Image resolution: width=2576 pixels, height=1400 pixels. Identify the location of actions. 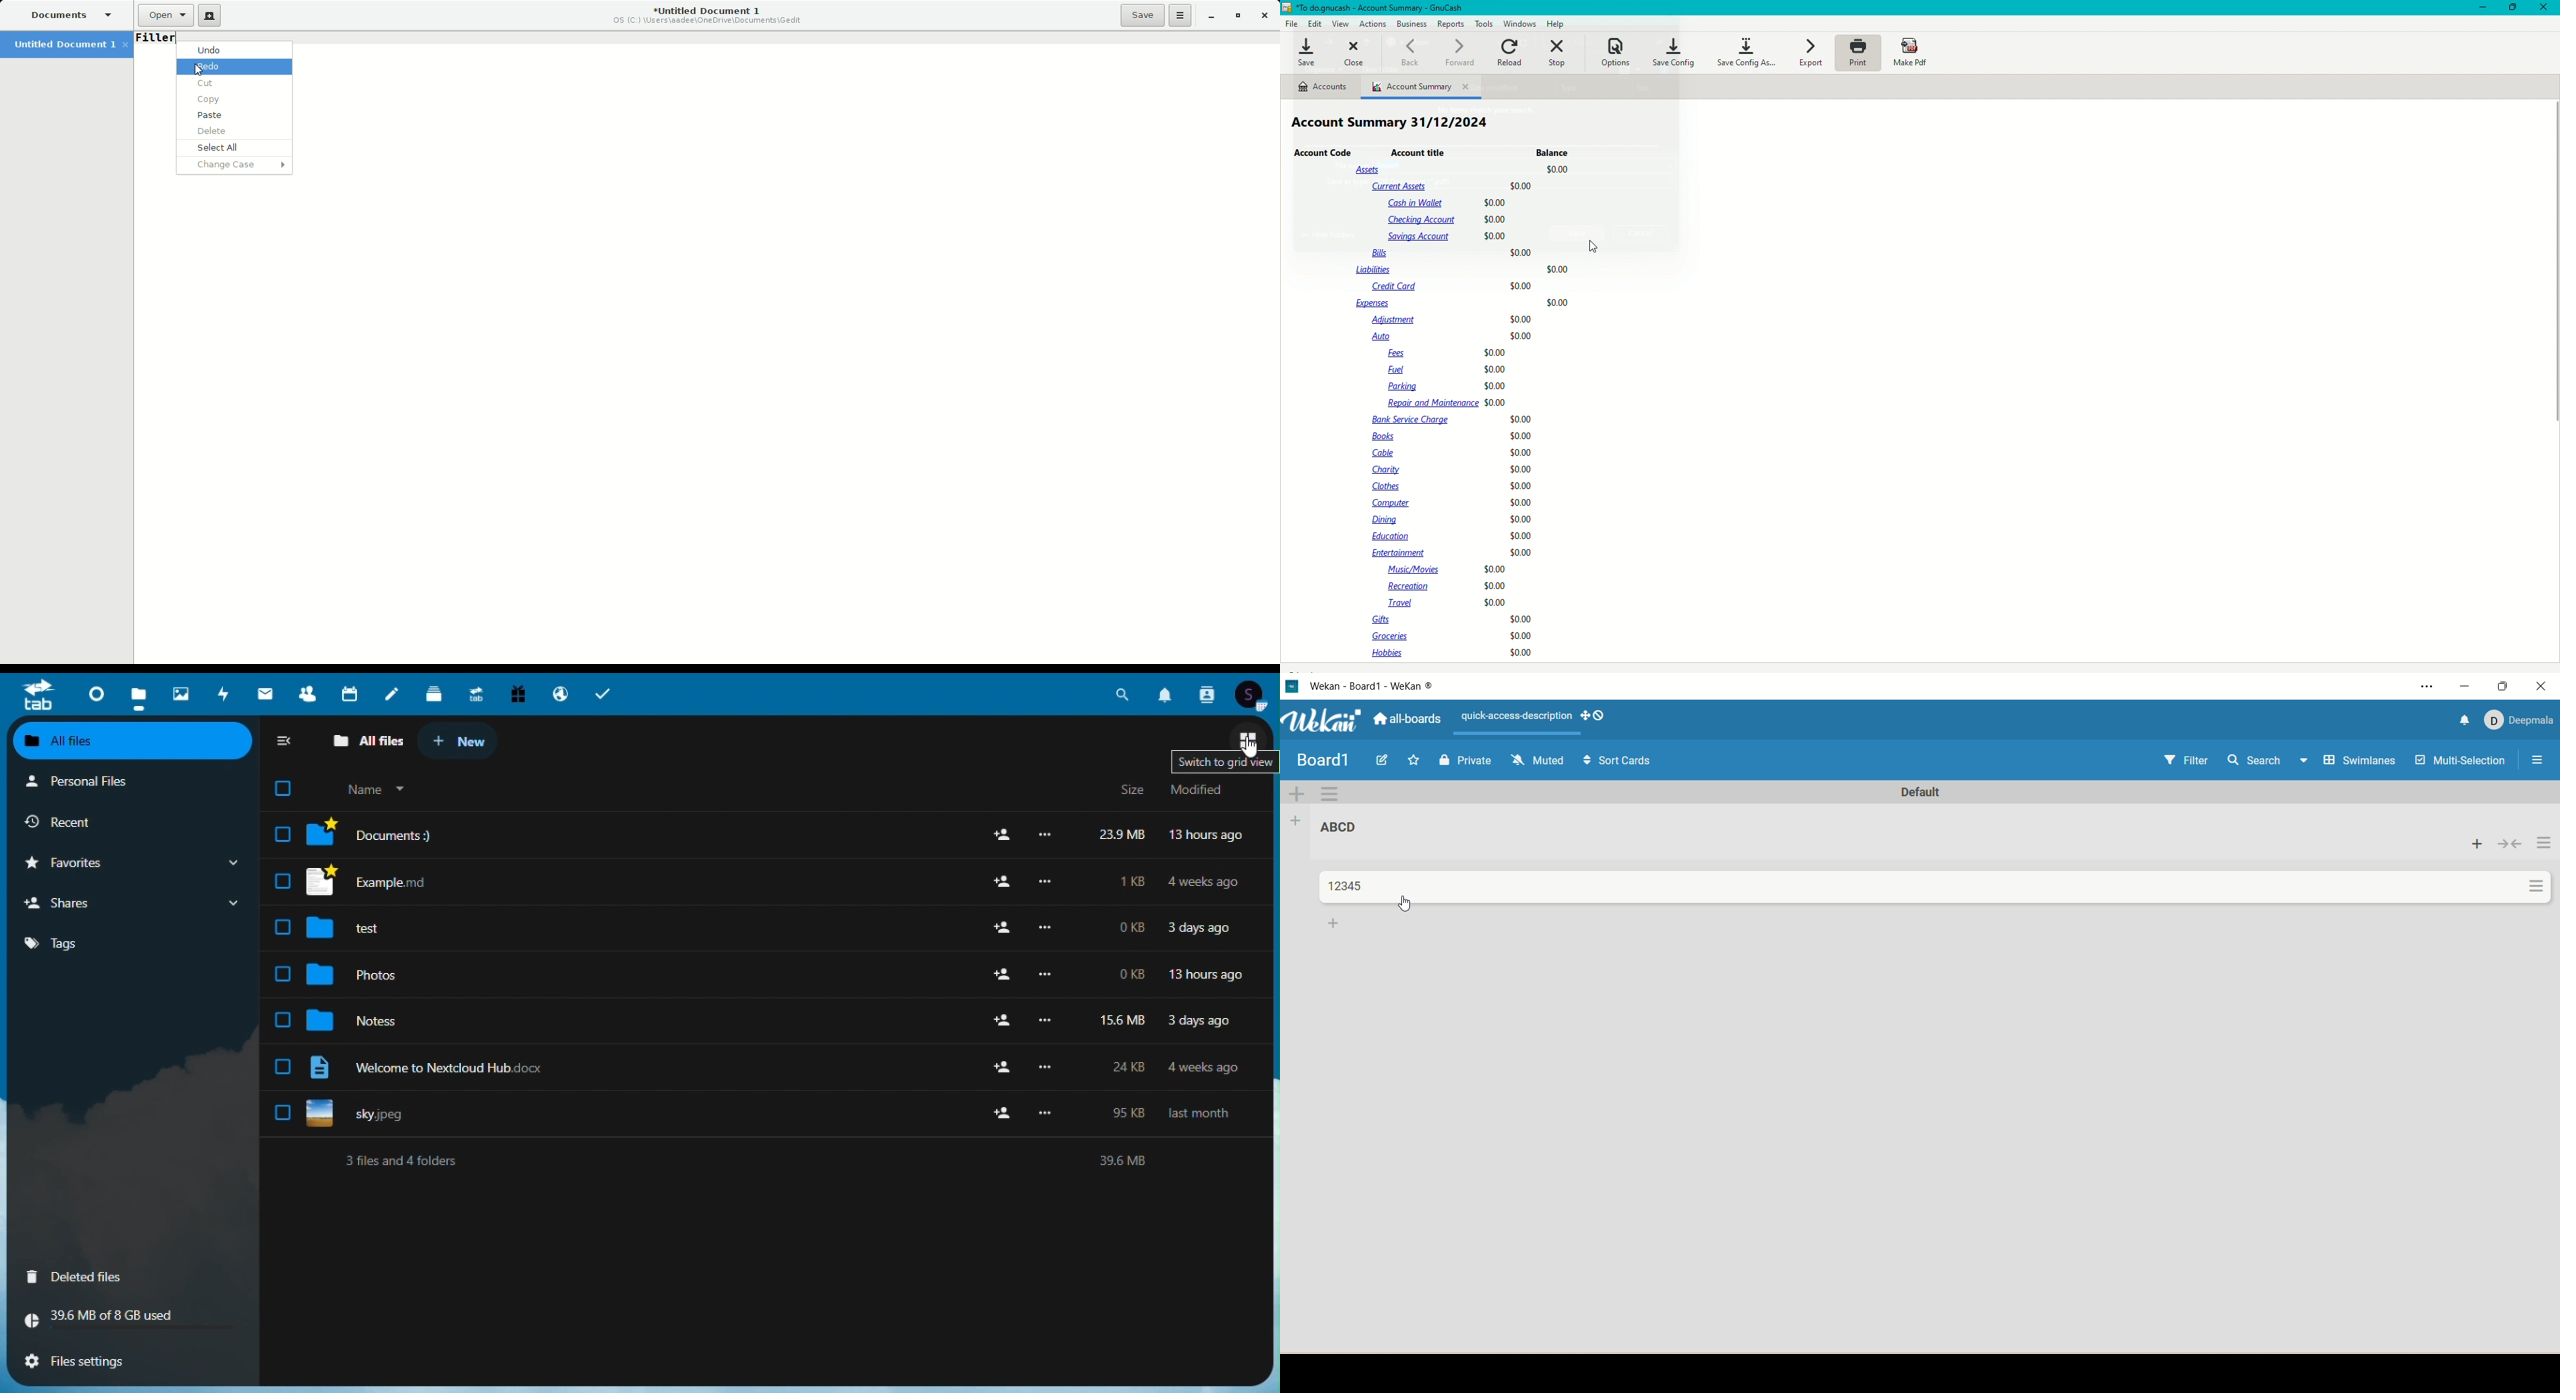
(2539, 876).